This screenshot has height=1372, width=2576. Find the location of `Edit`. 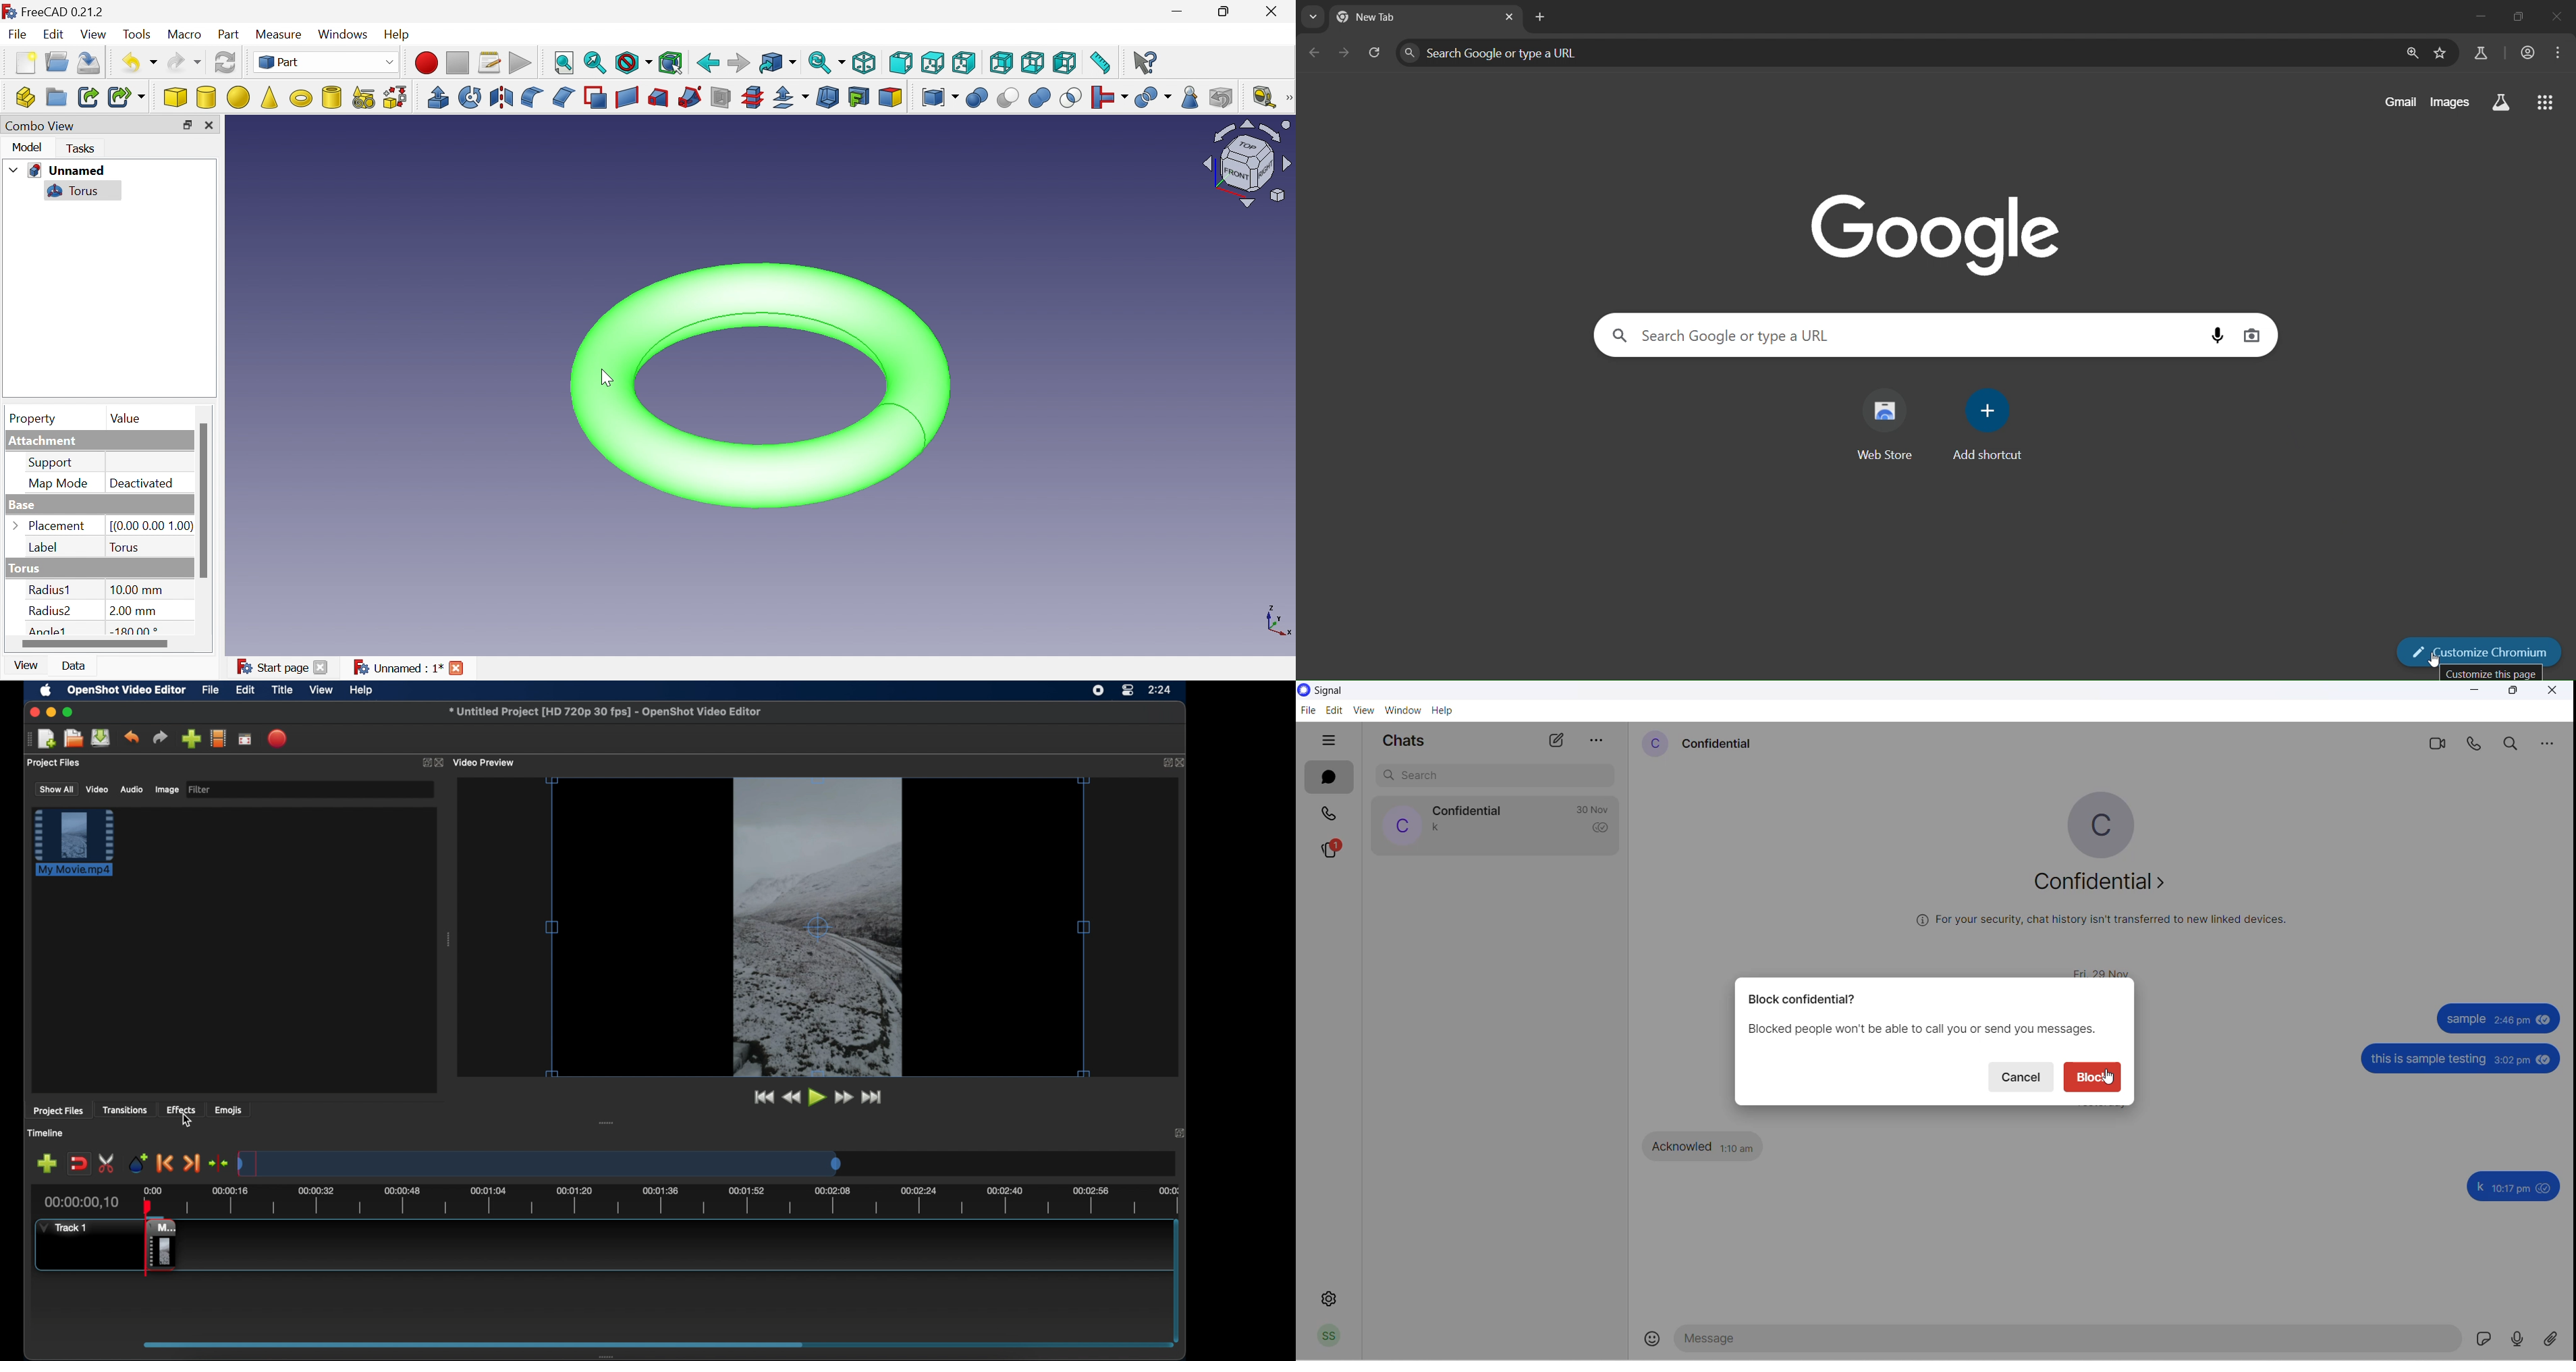

Edit is located at coordinates (55, 34).